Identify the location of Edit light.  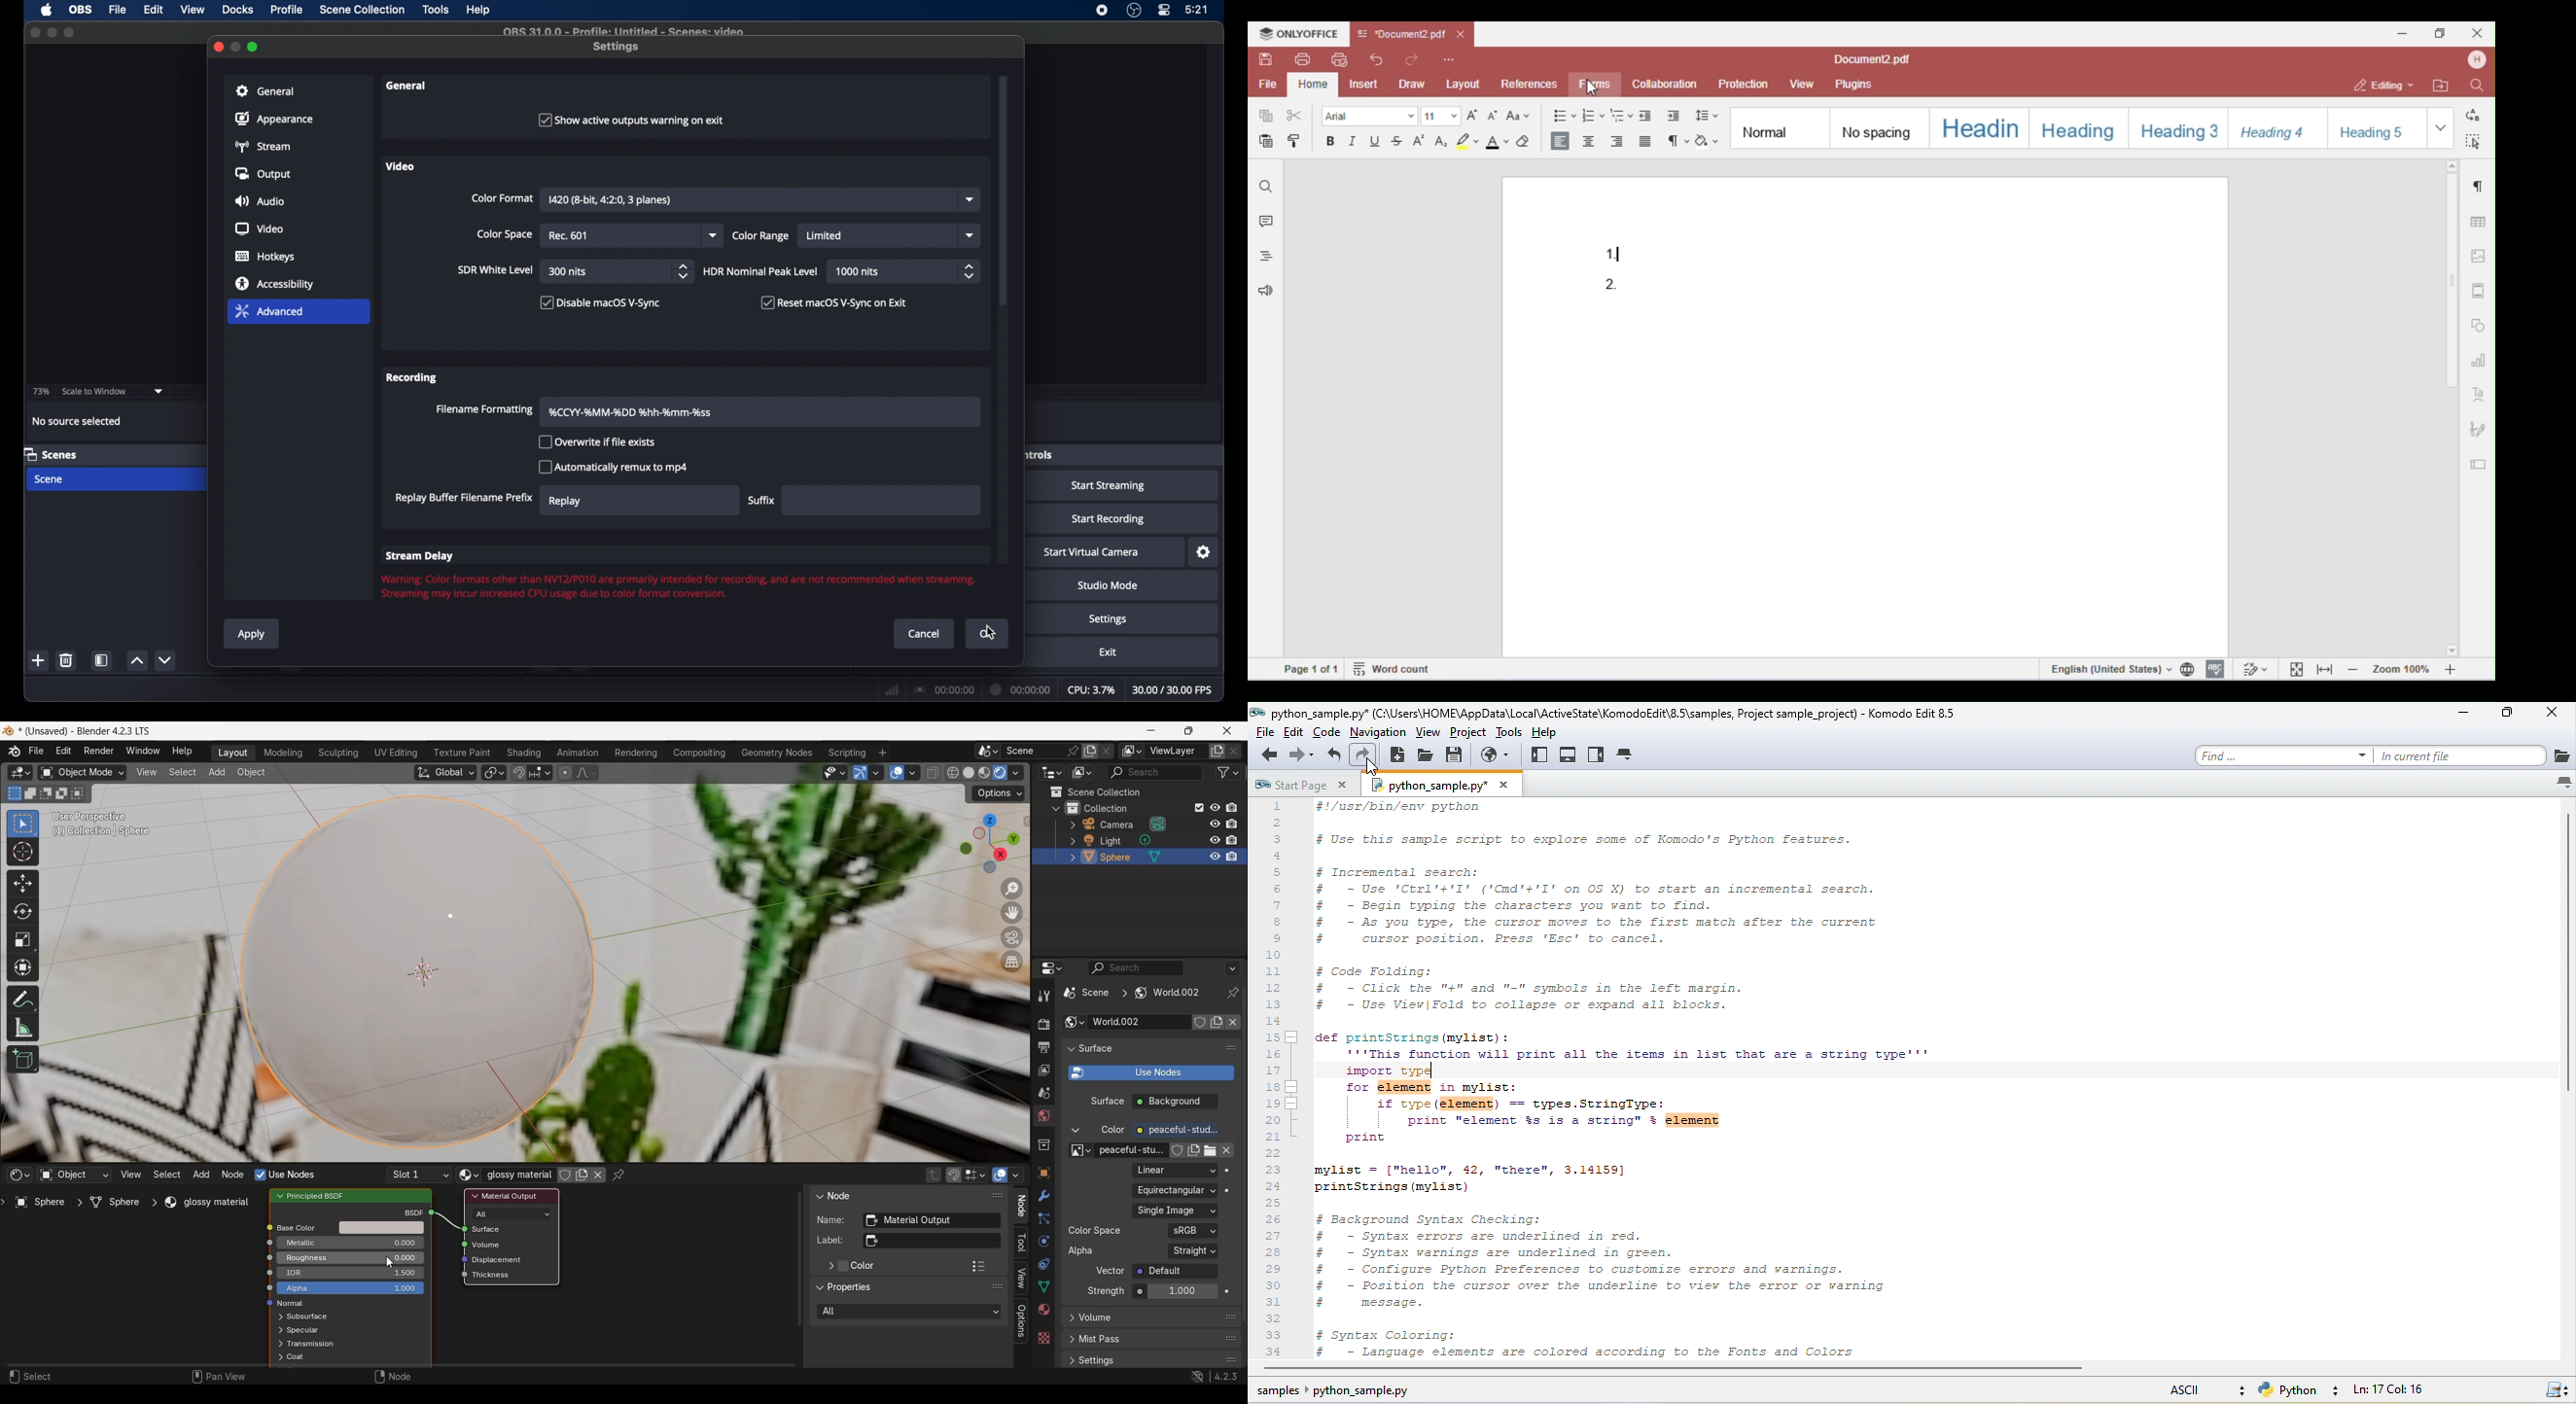
(1090, 840).